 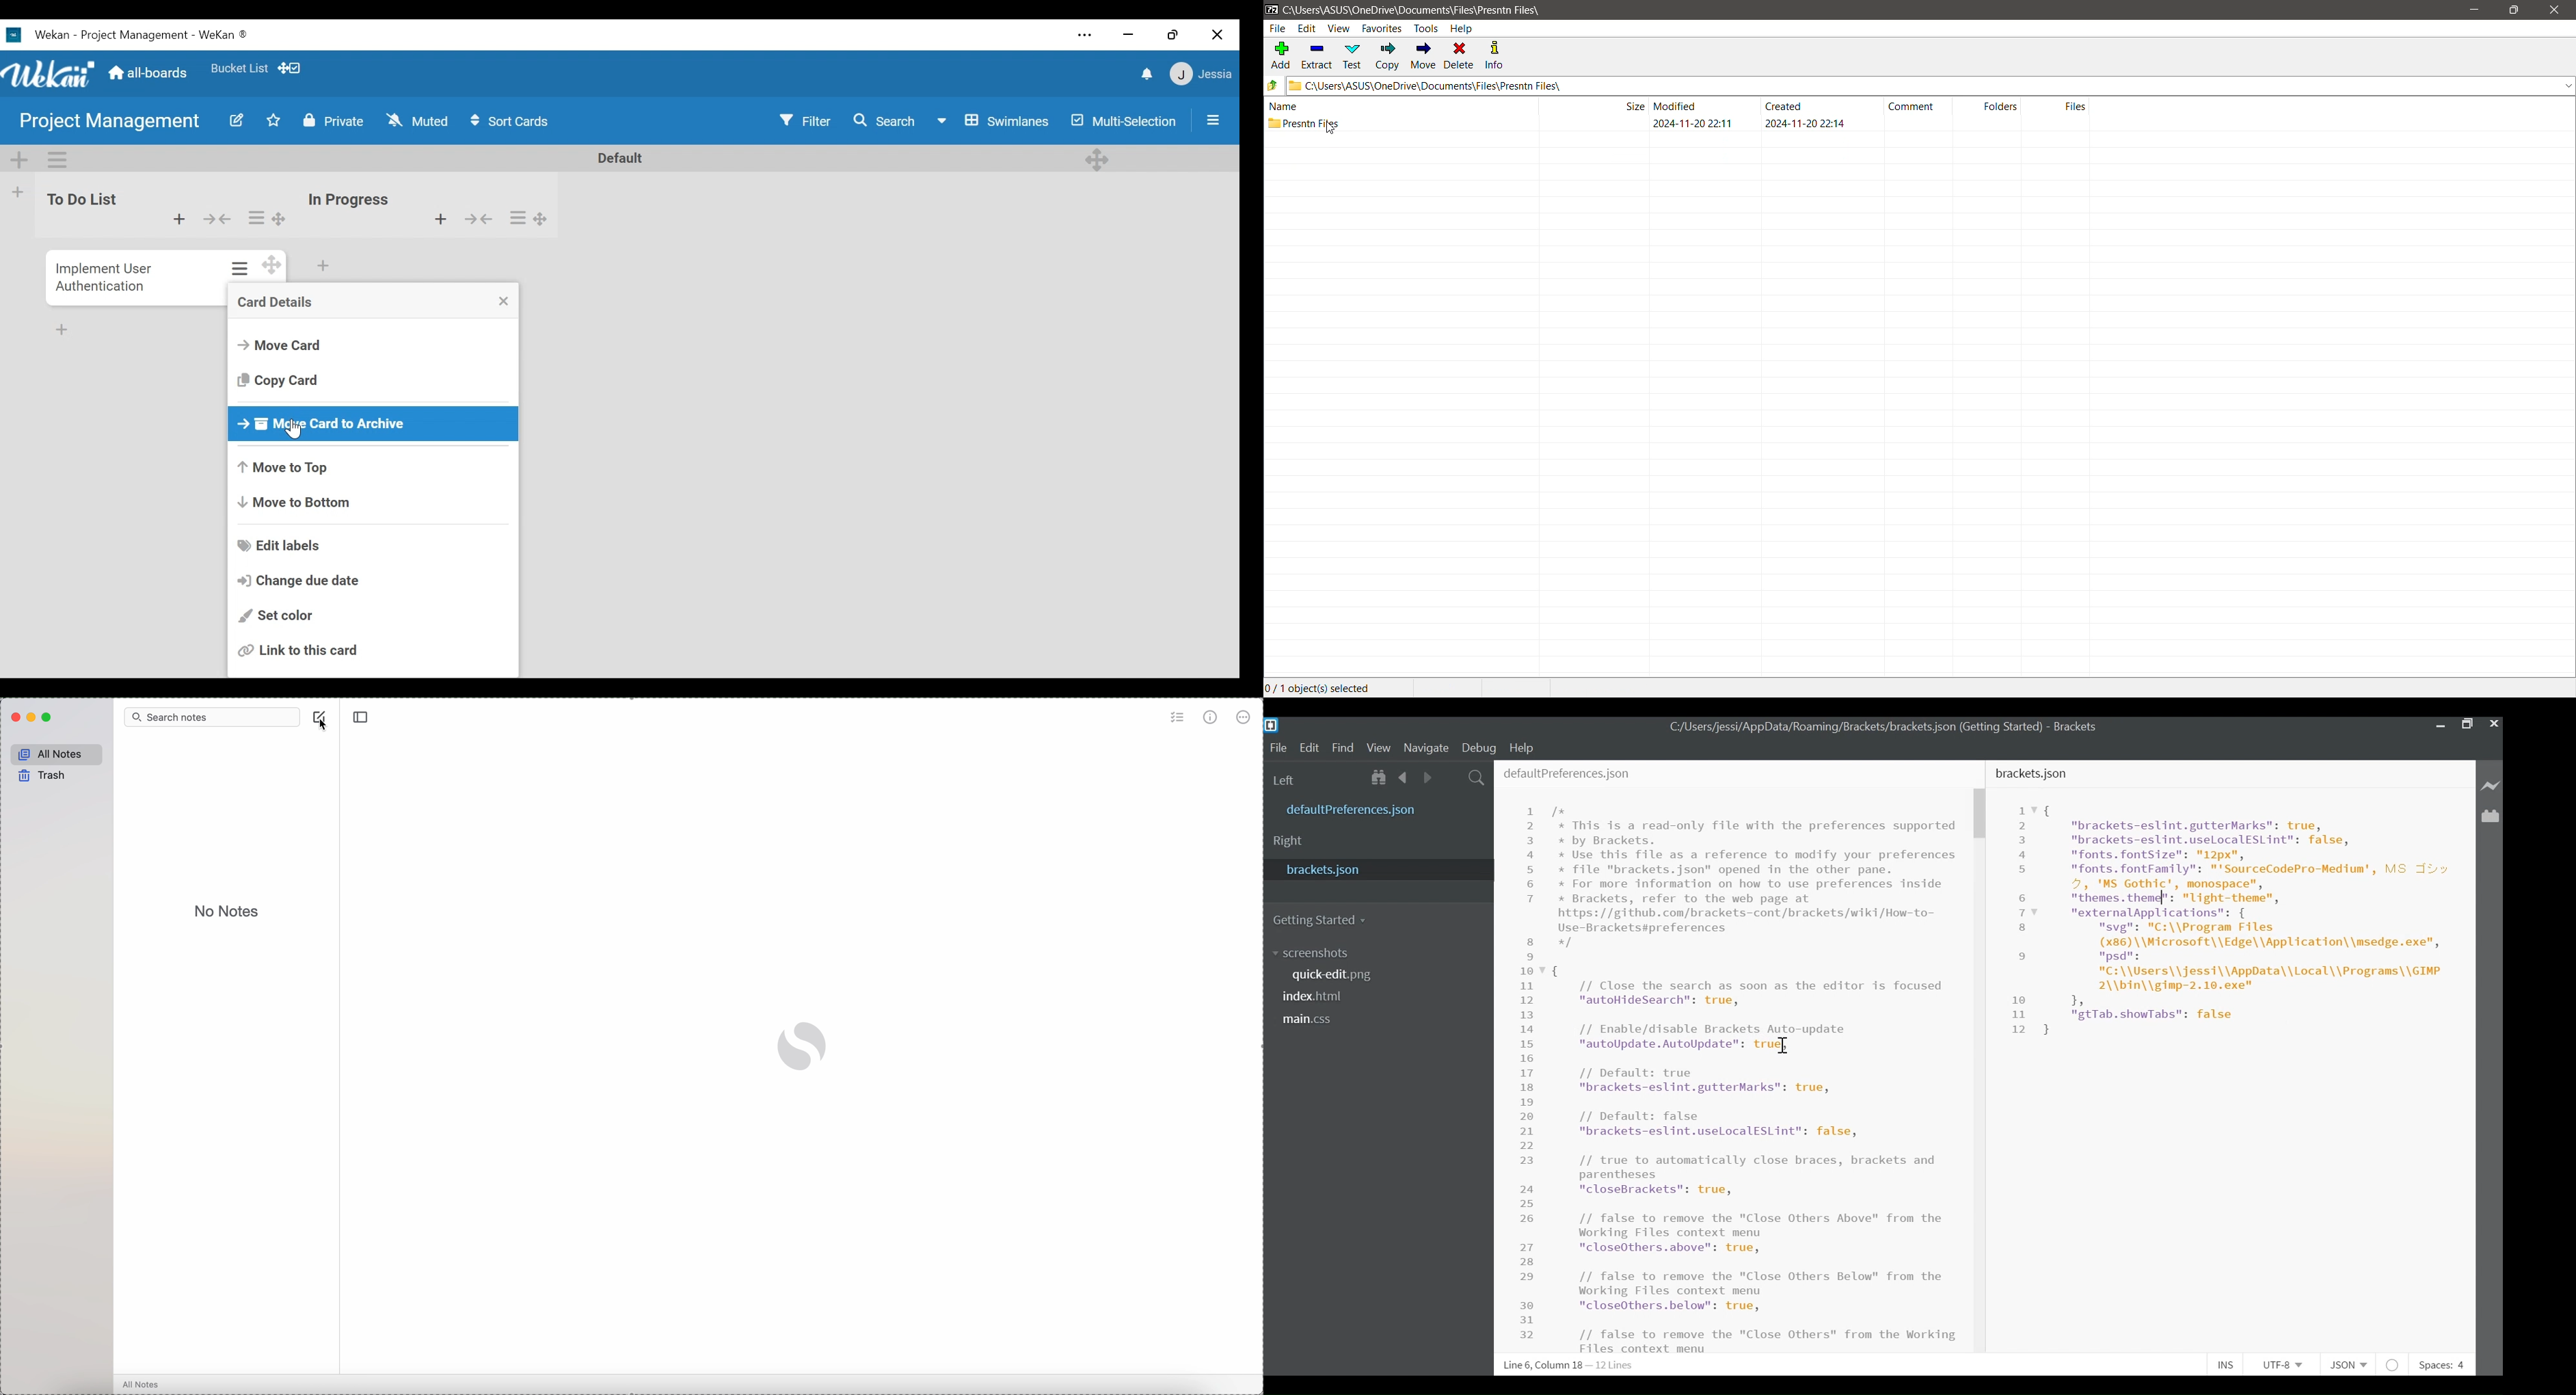 I want to click on Wekan Desktop Icon, so click(x=127, y=36).